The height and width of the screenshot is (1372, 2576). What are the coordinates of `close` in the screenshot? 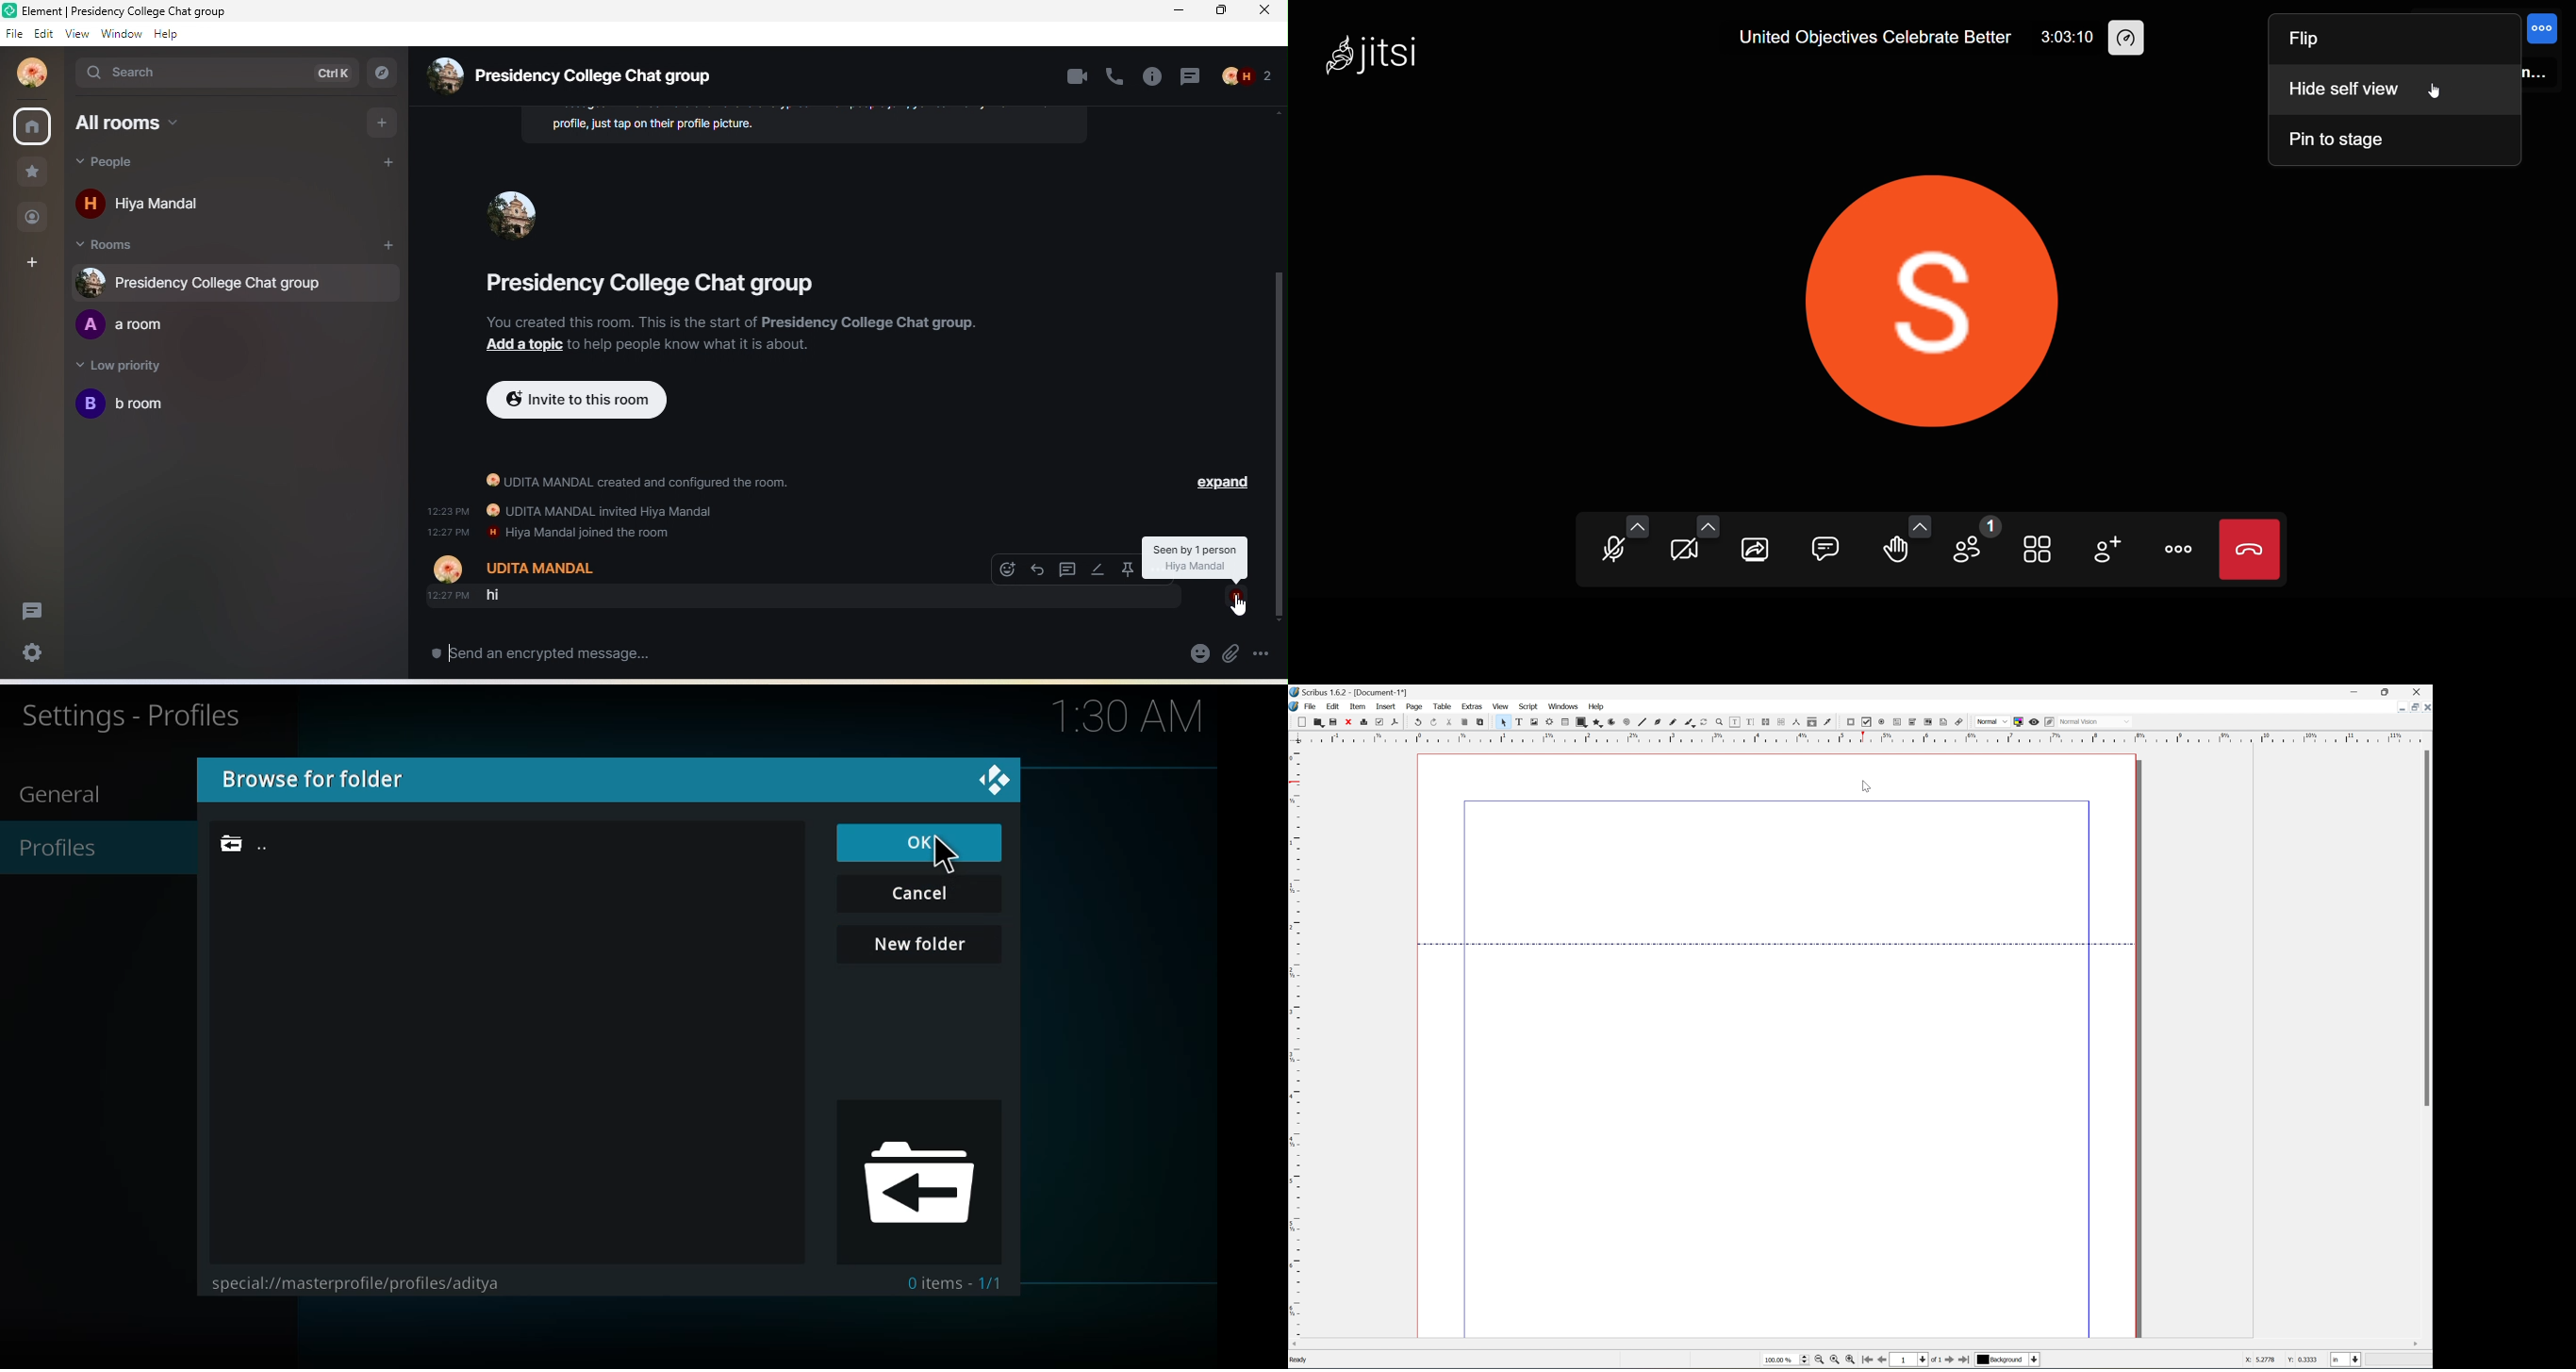 It's located at (2420, 693).